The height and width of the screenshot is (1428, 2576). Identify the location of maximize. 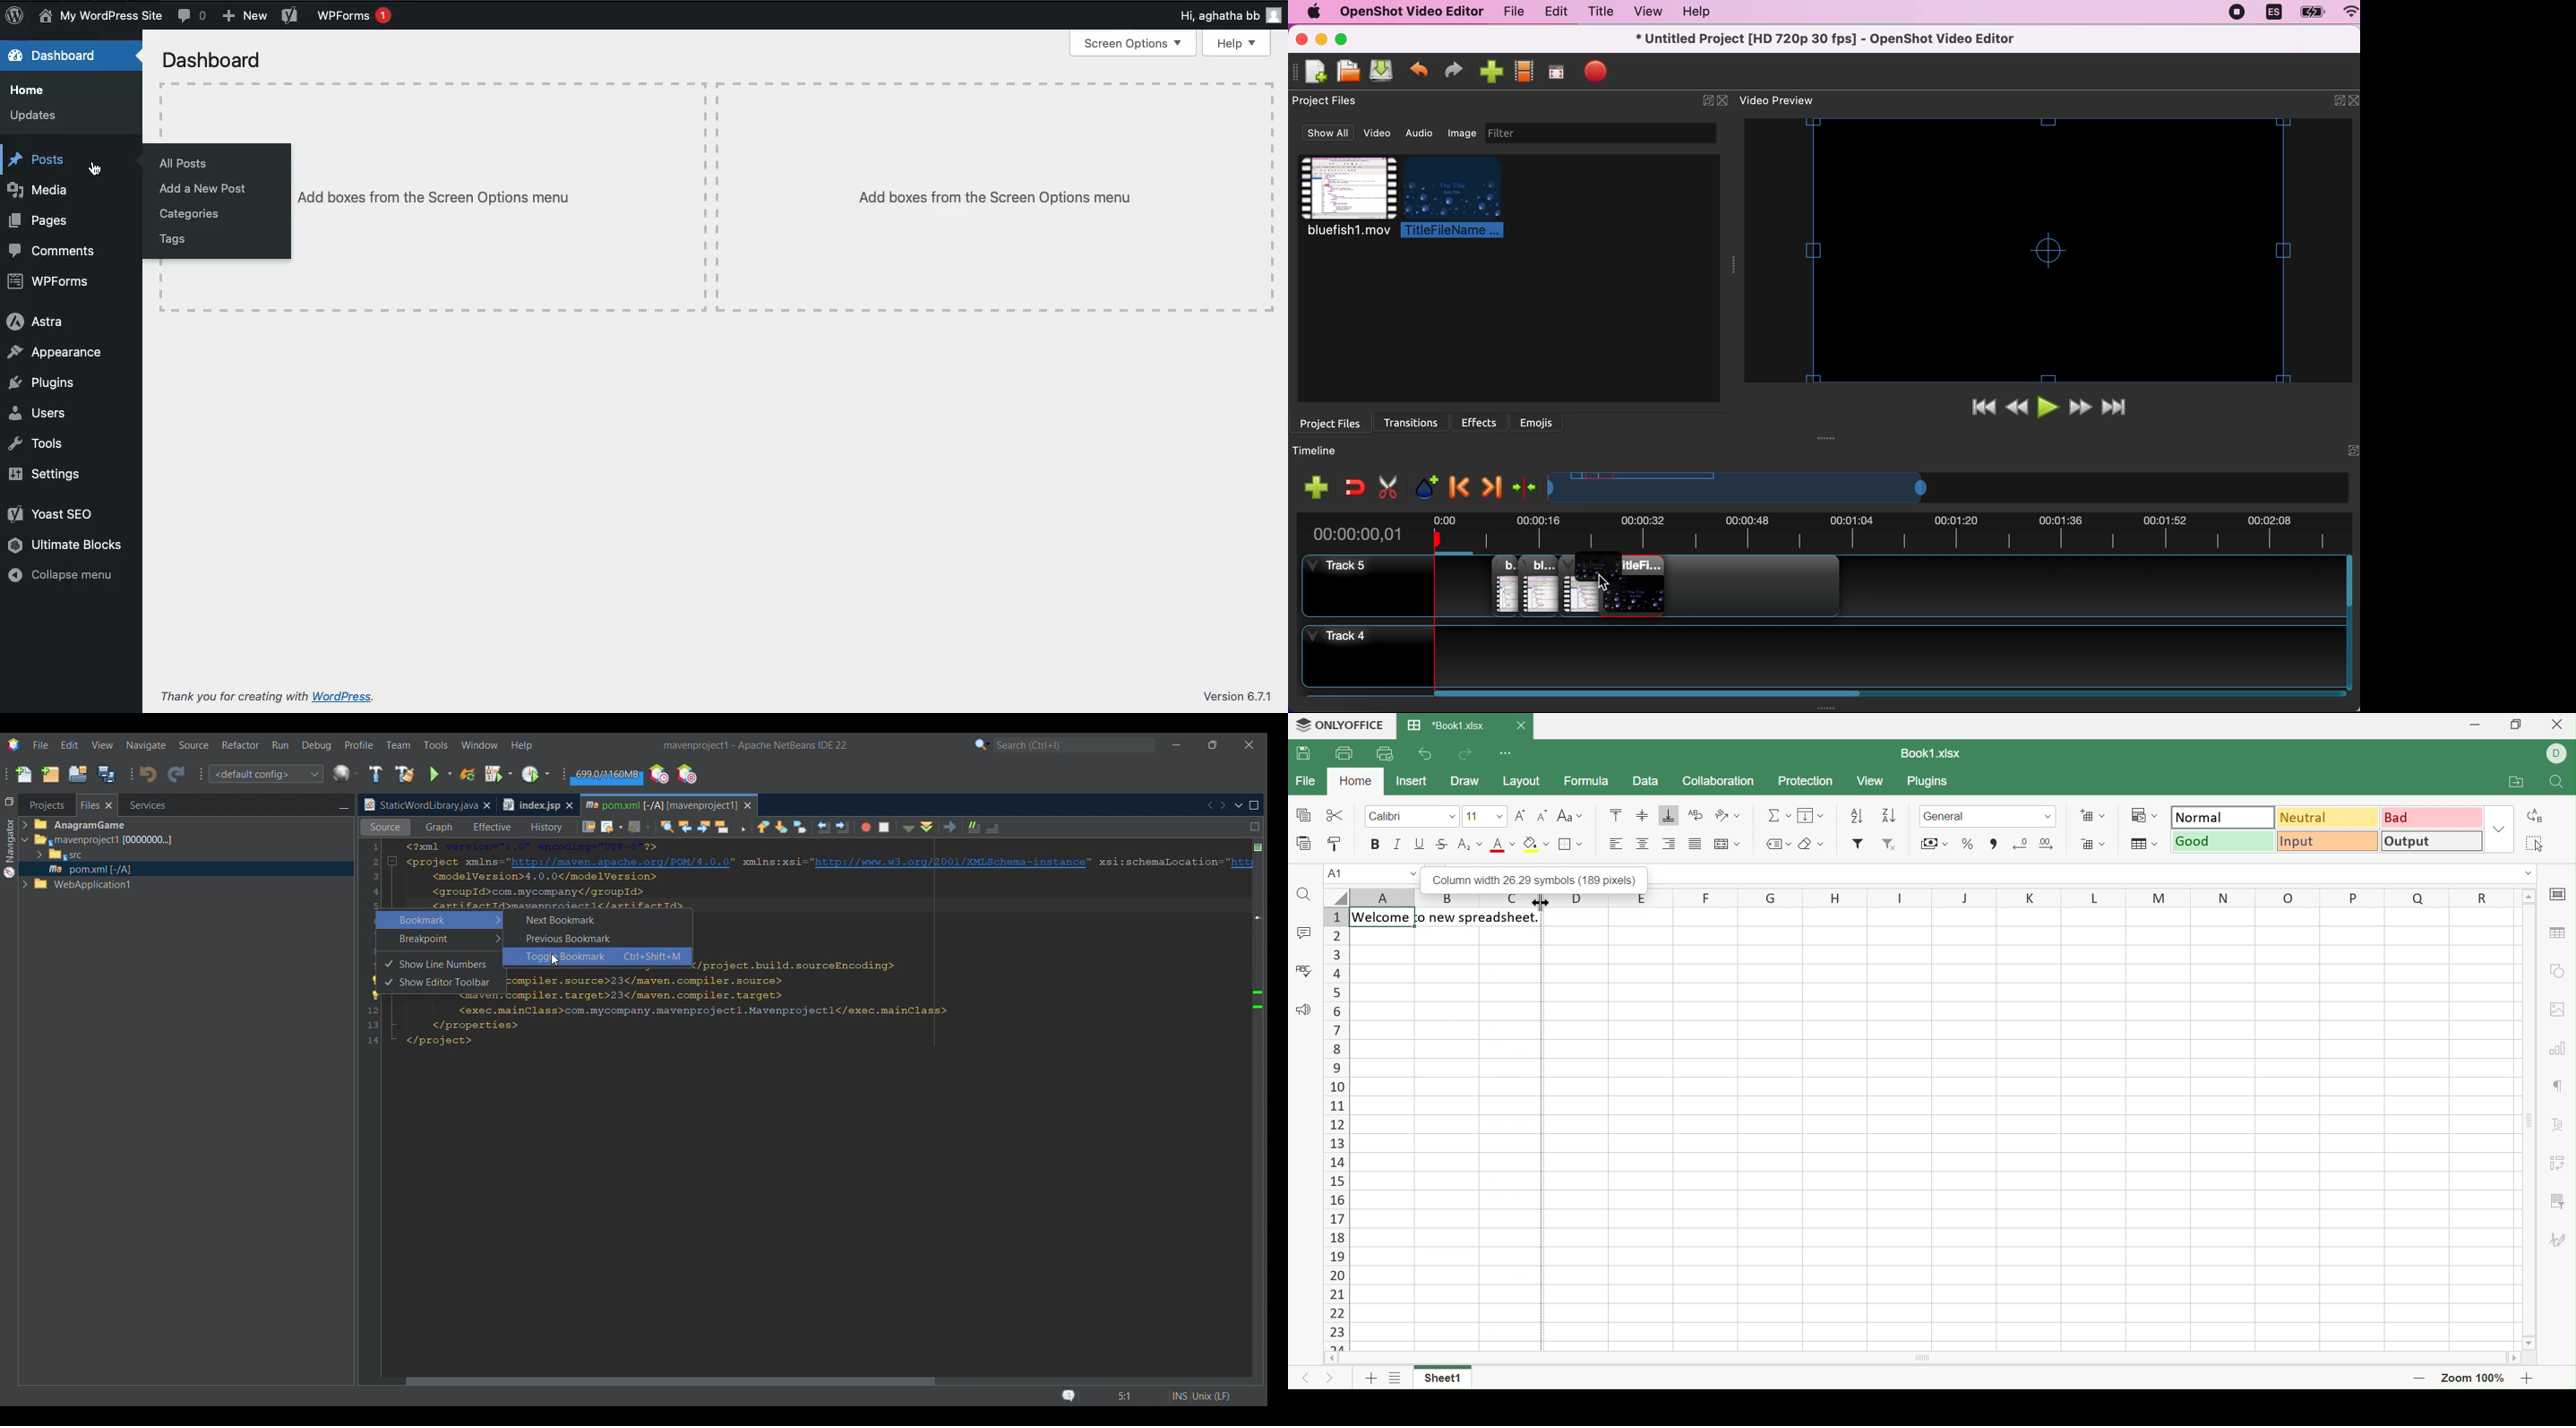
(1347, 39).